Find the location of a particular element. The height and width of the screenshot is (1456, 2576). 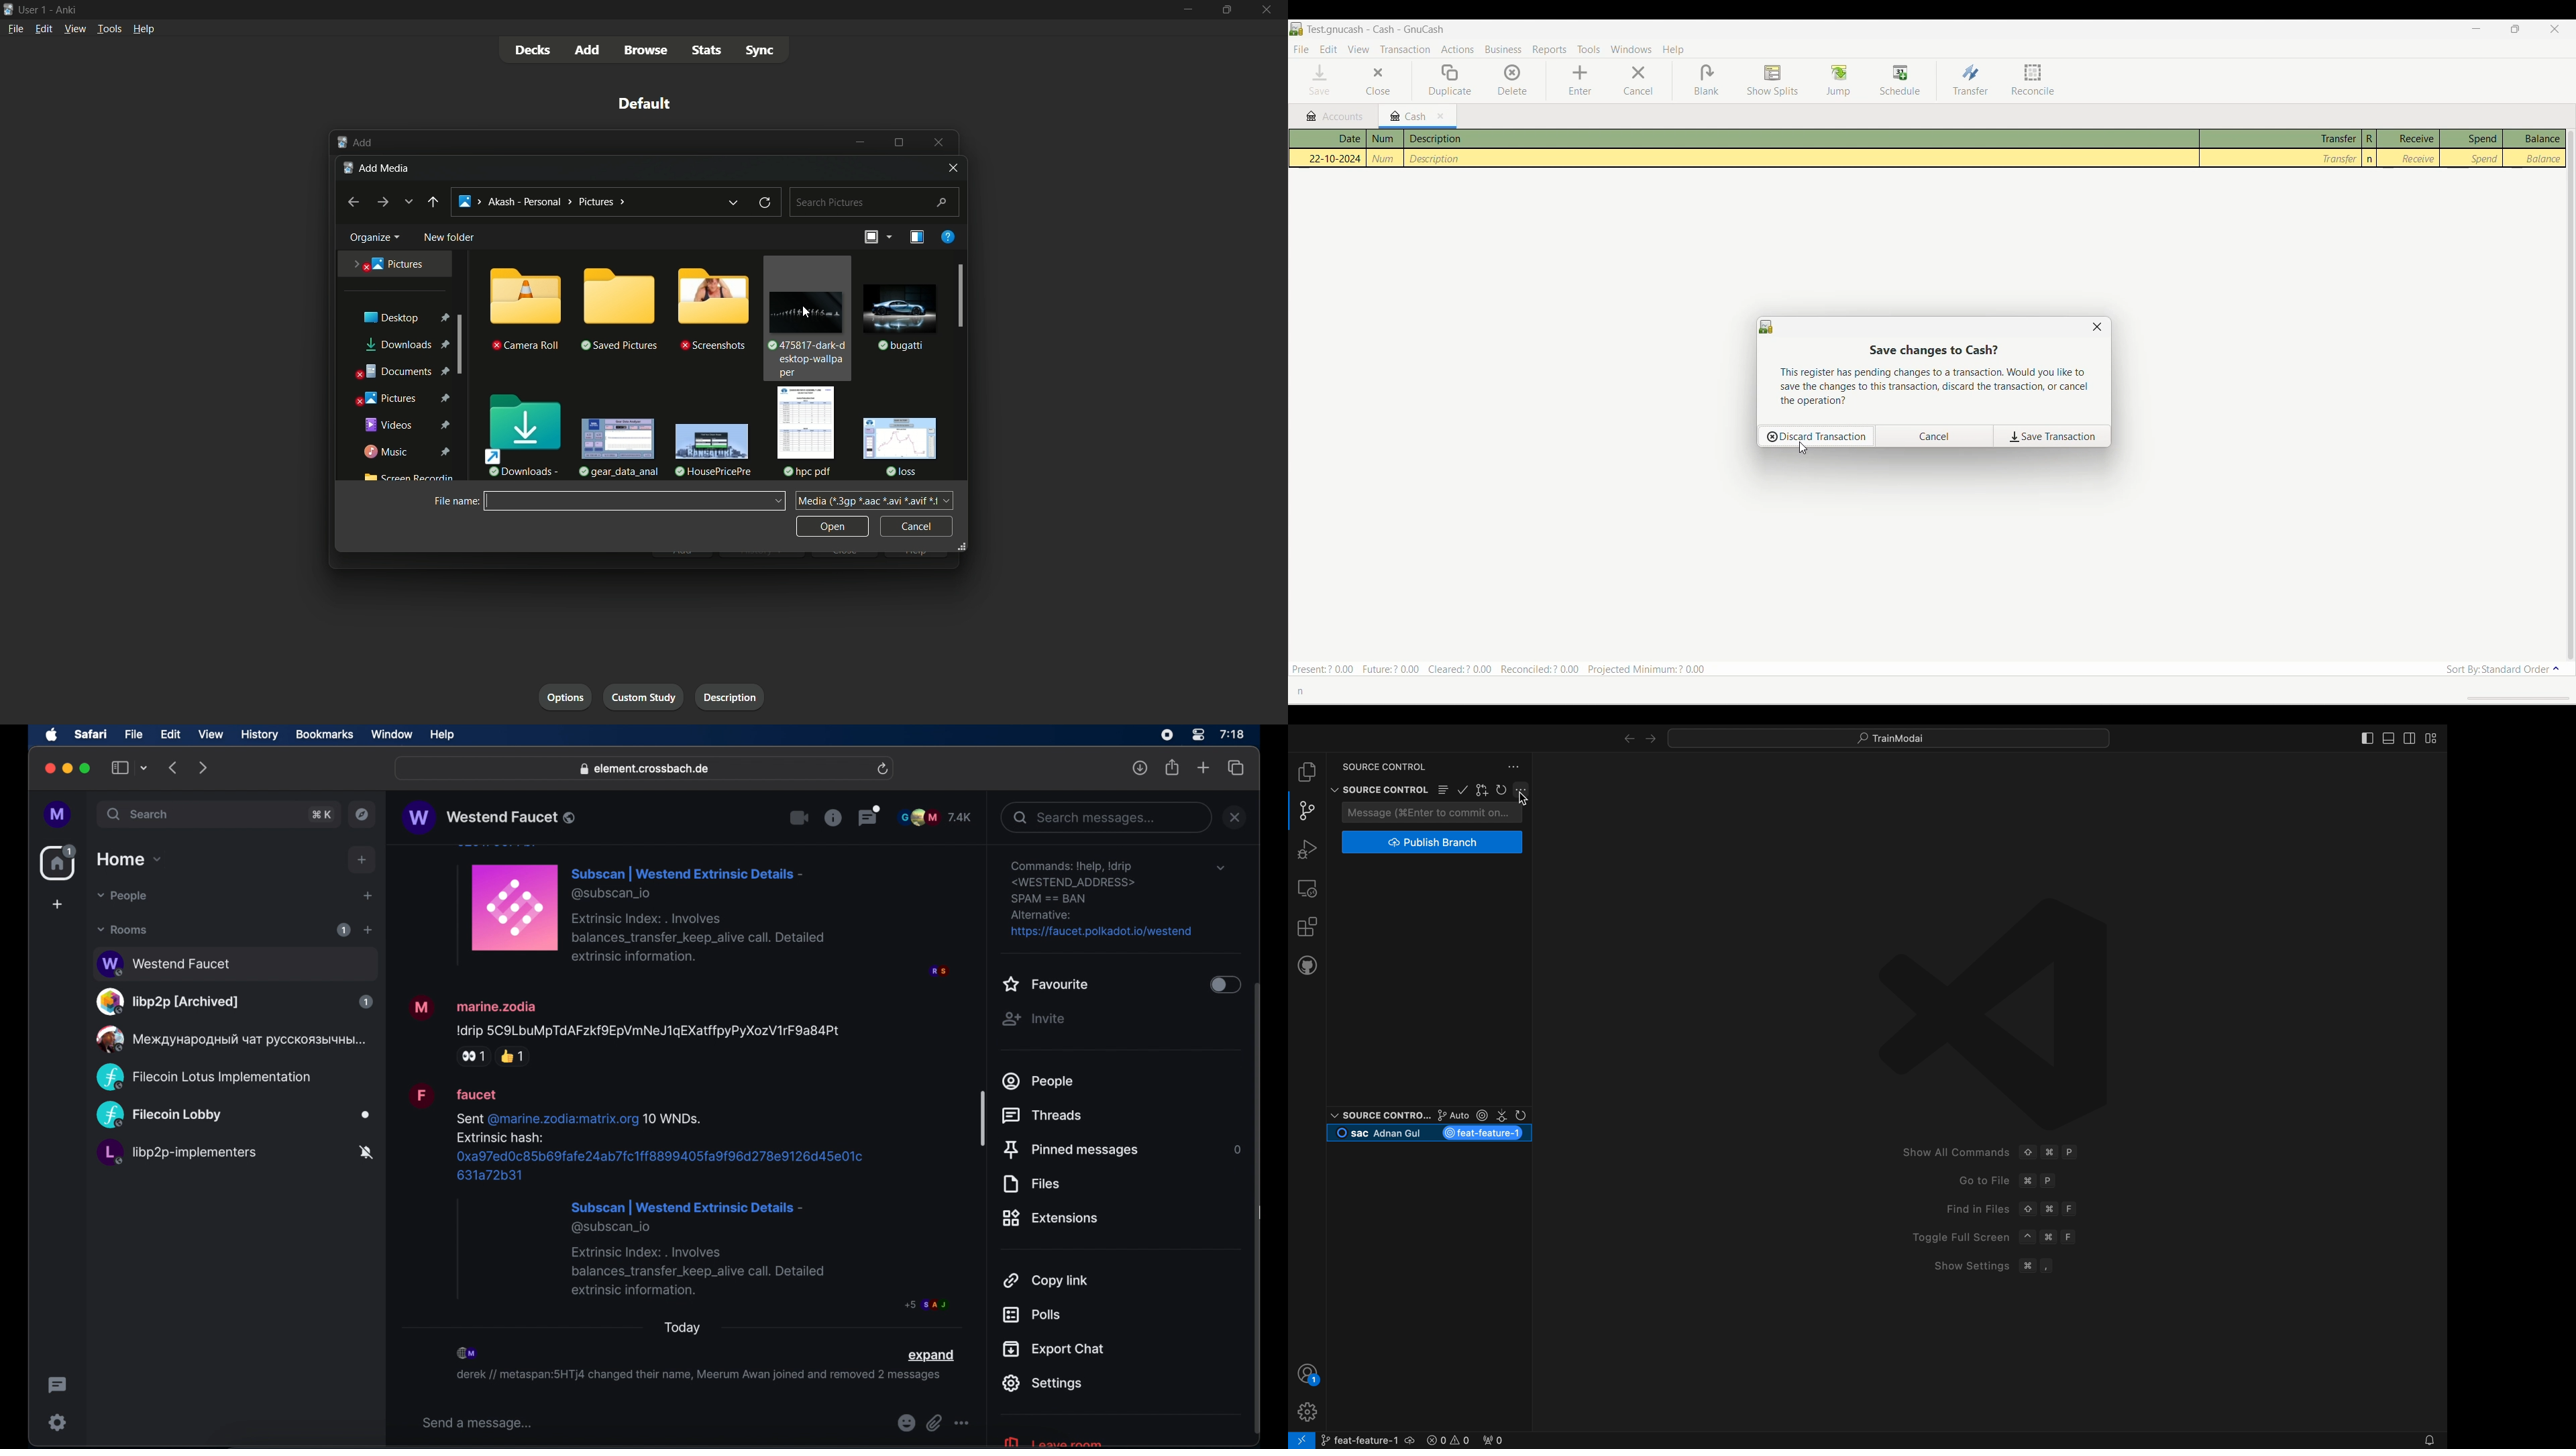

downloads is located at coordinates (405, 345).